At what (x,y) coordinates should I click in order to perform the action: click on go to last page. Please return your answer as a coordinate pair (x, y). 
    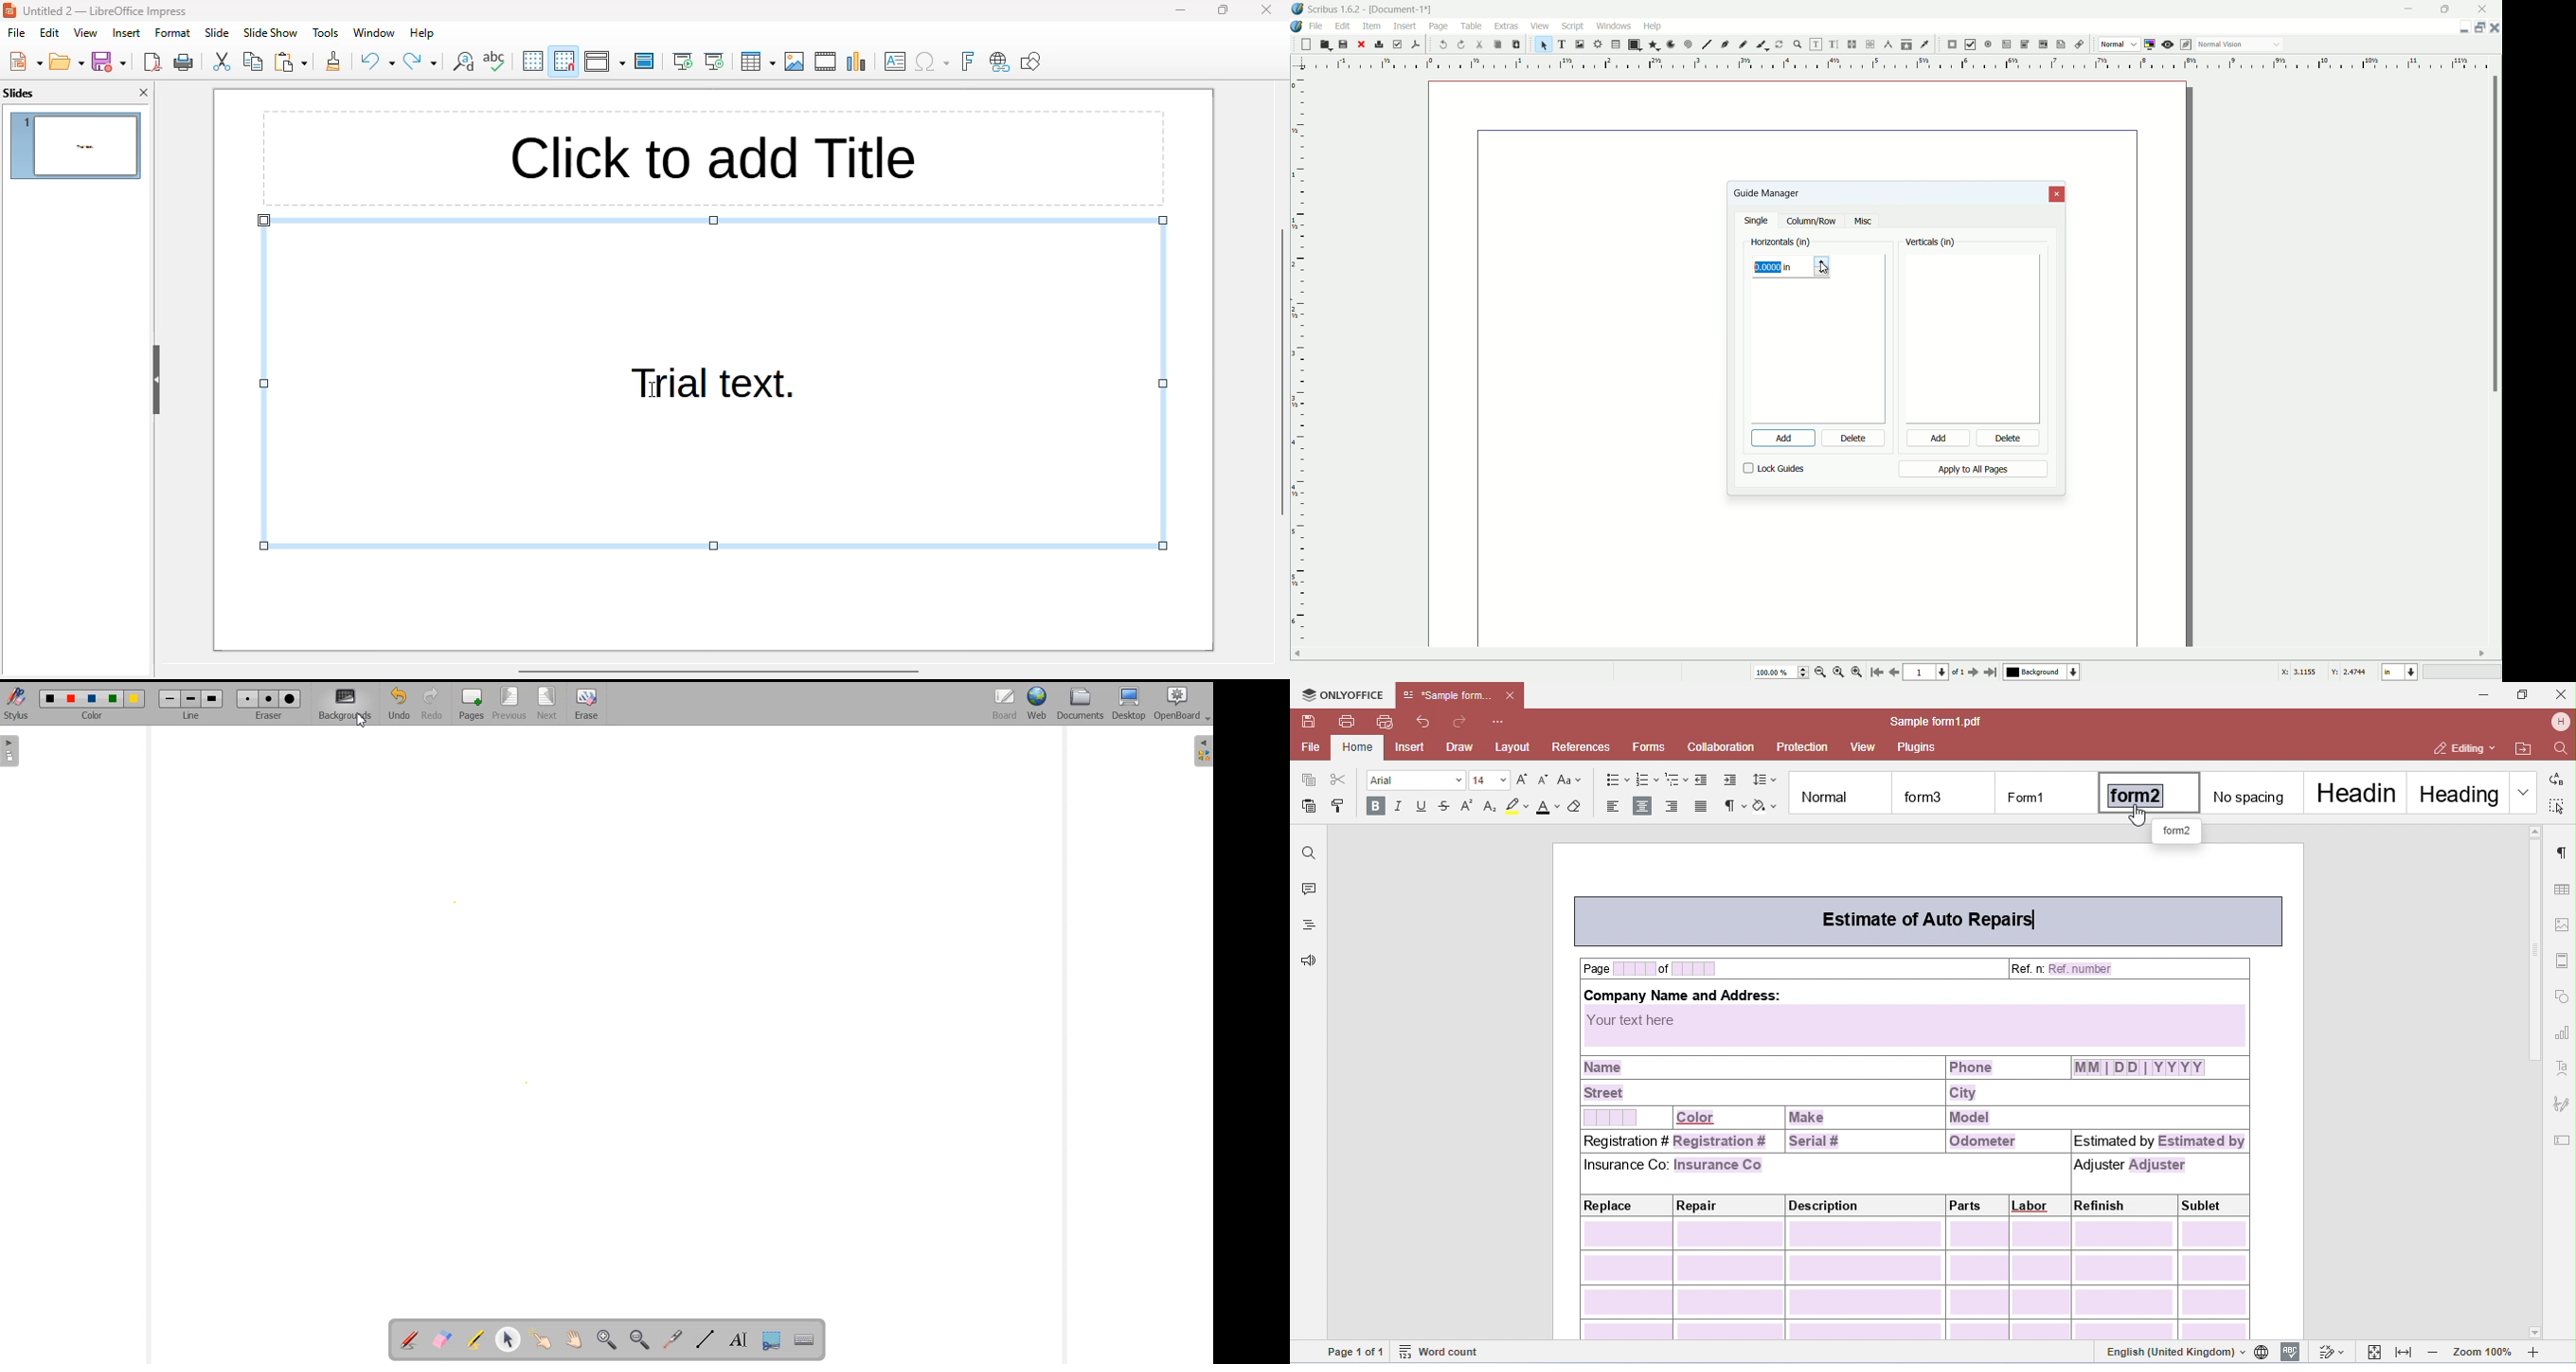
    Looking at the image, I should click on (1991, 672).